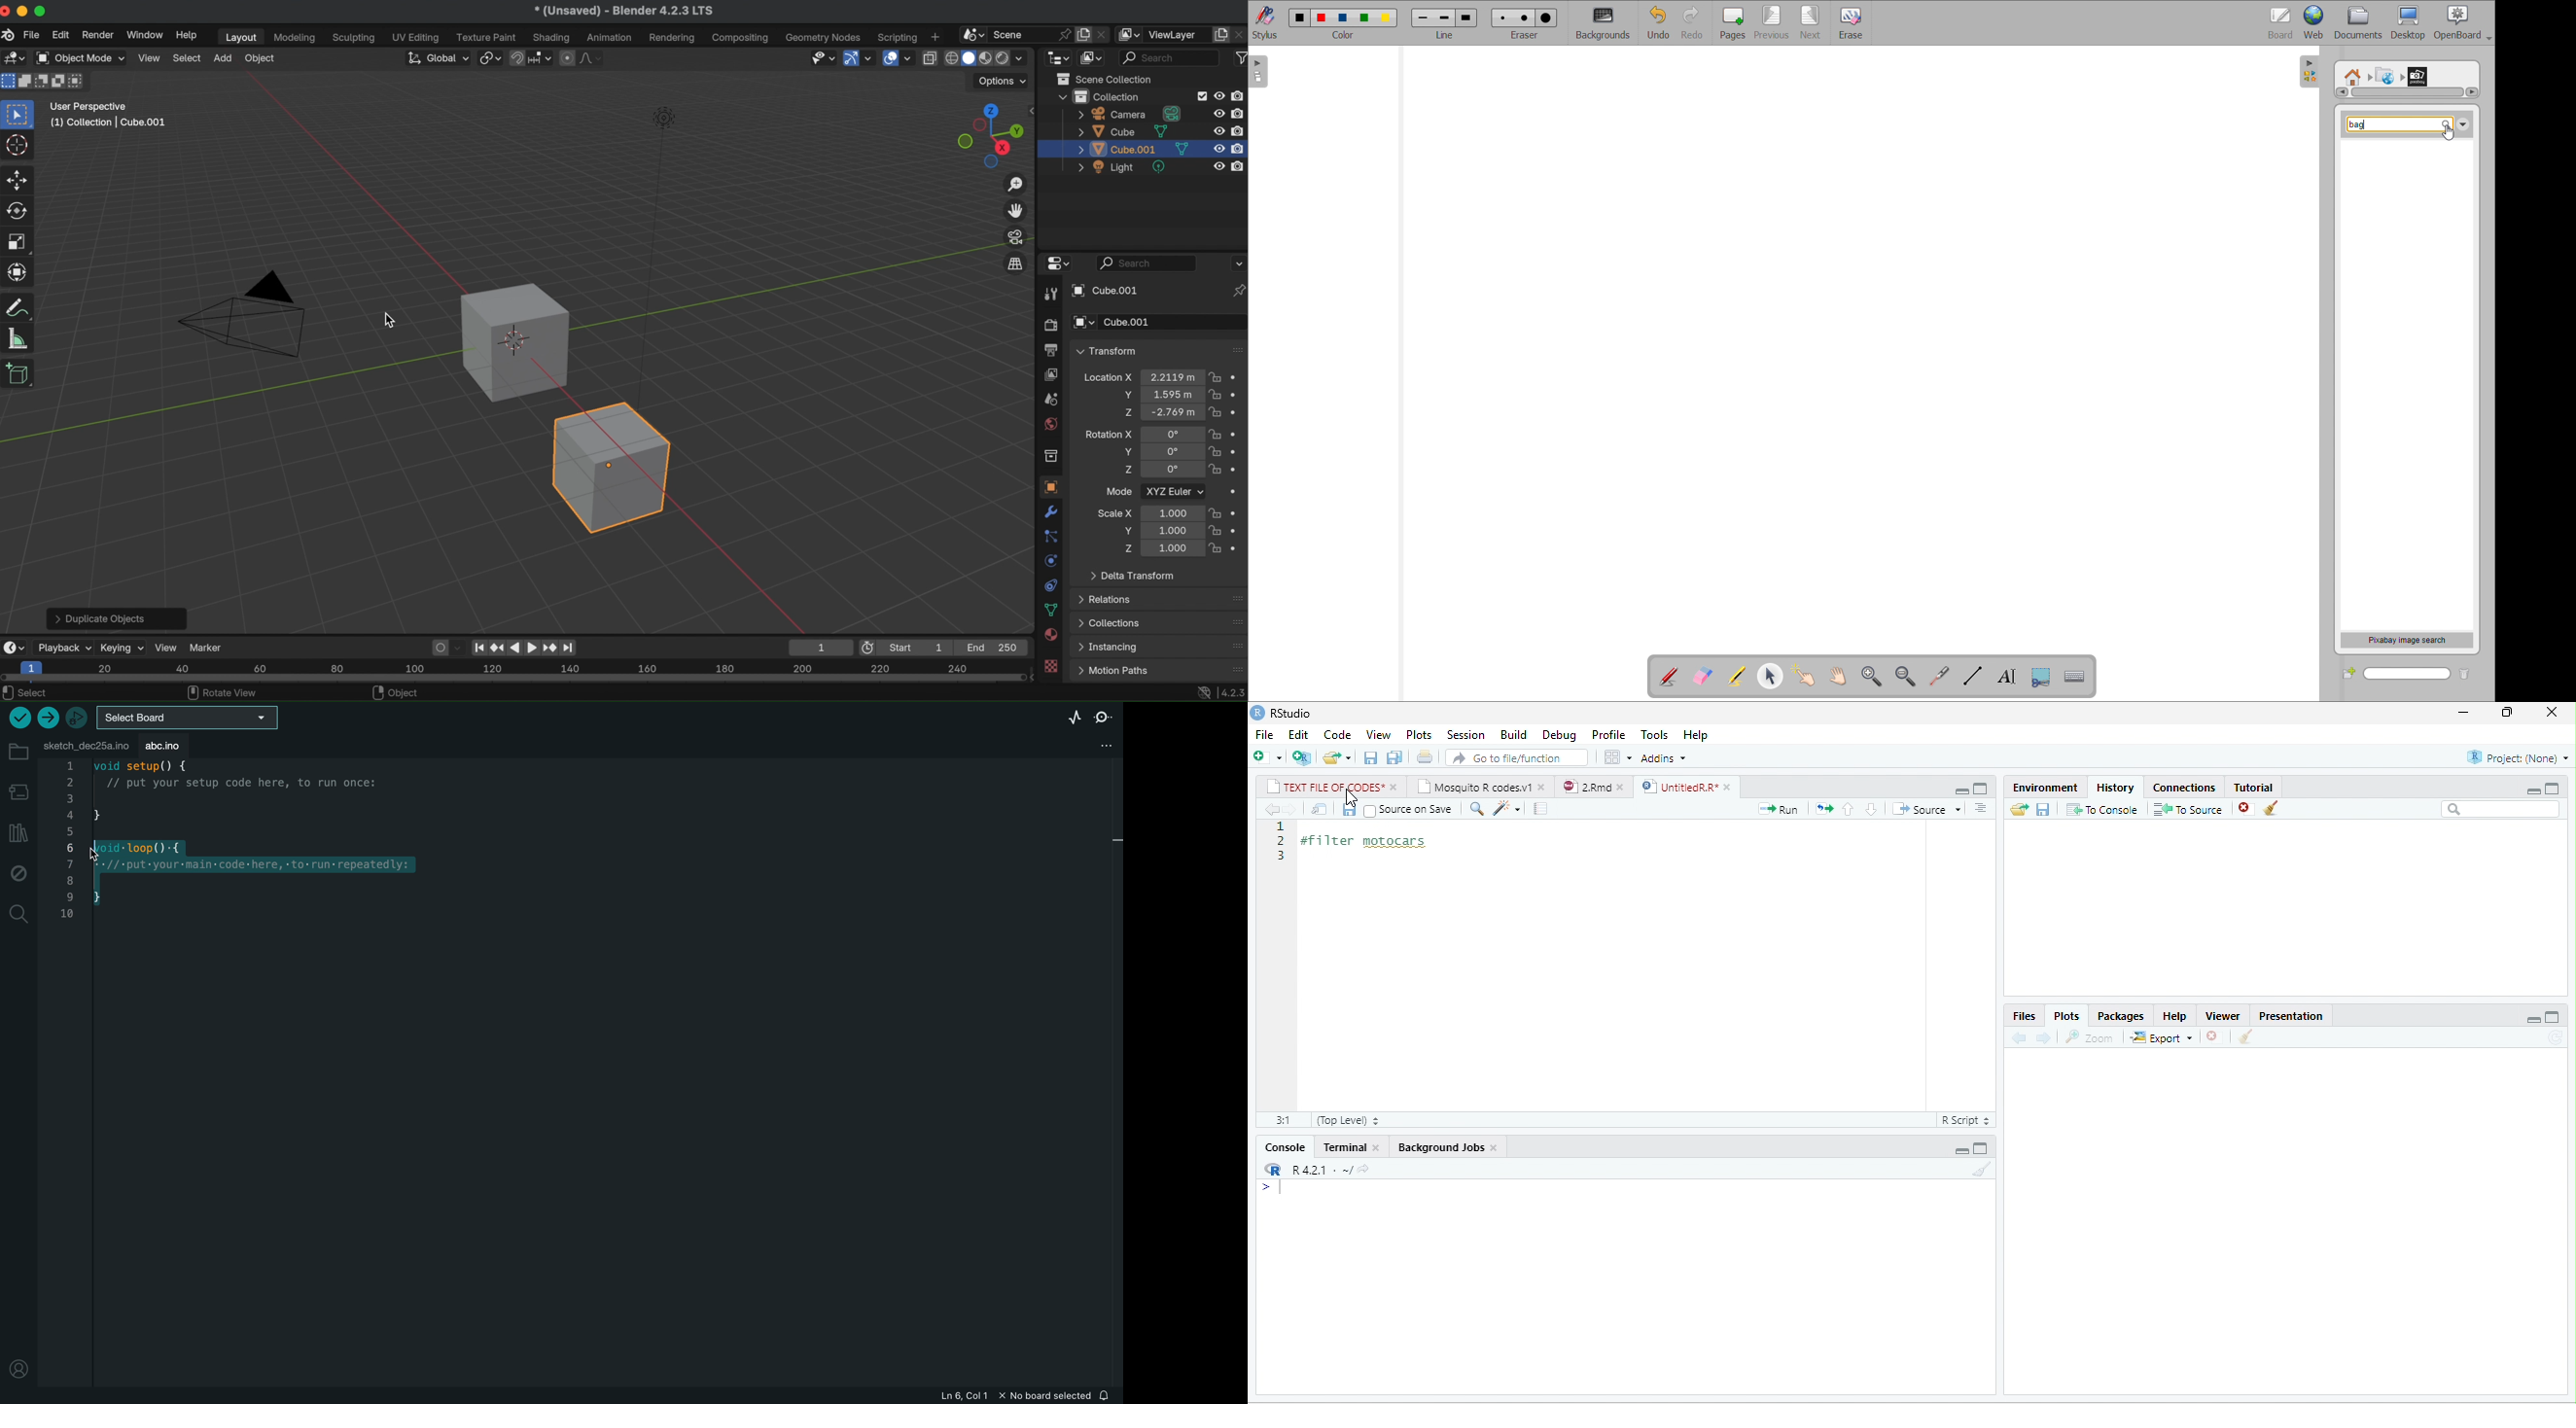  What do you see at coordinates (1283, 856) in the screenshot?
I see `3` at bounding box center [1283, 856].